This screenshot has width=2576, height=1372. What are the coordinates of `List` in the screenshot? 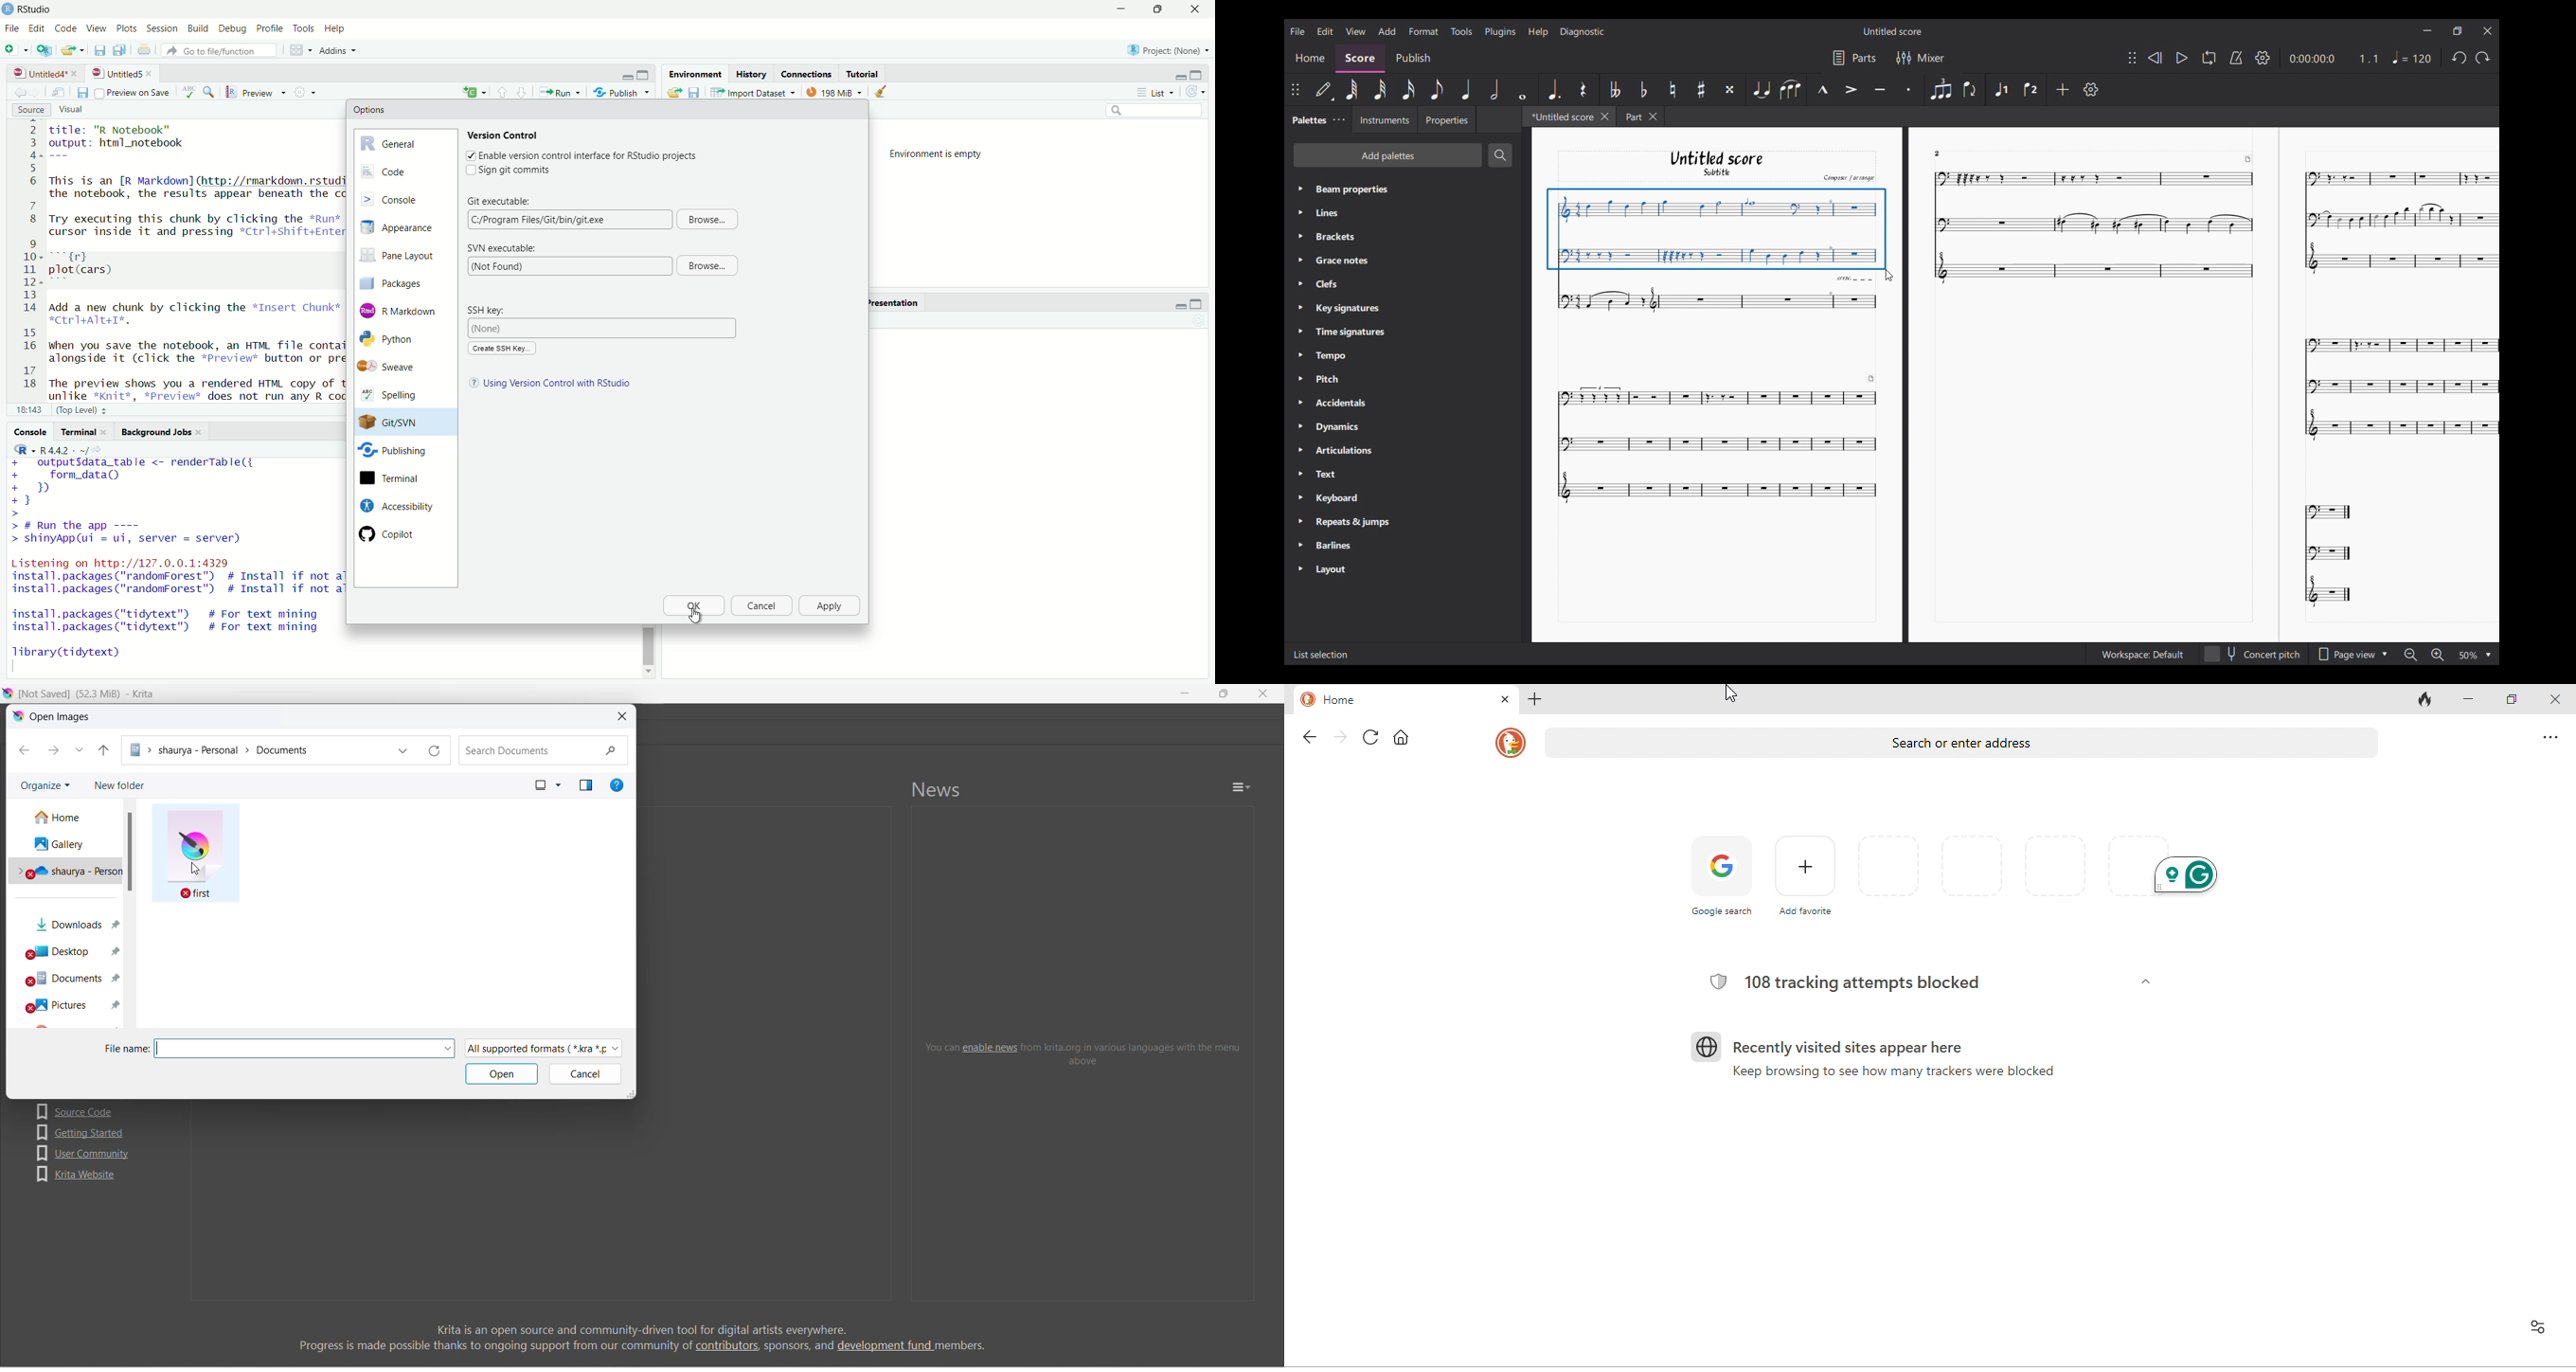 It's located at (1160, 92).